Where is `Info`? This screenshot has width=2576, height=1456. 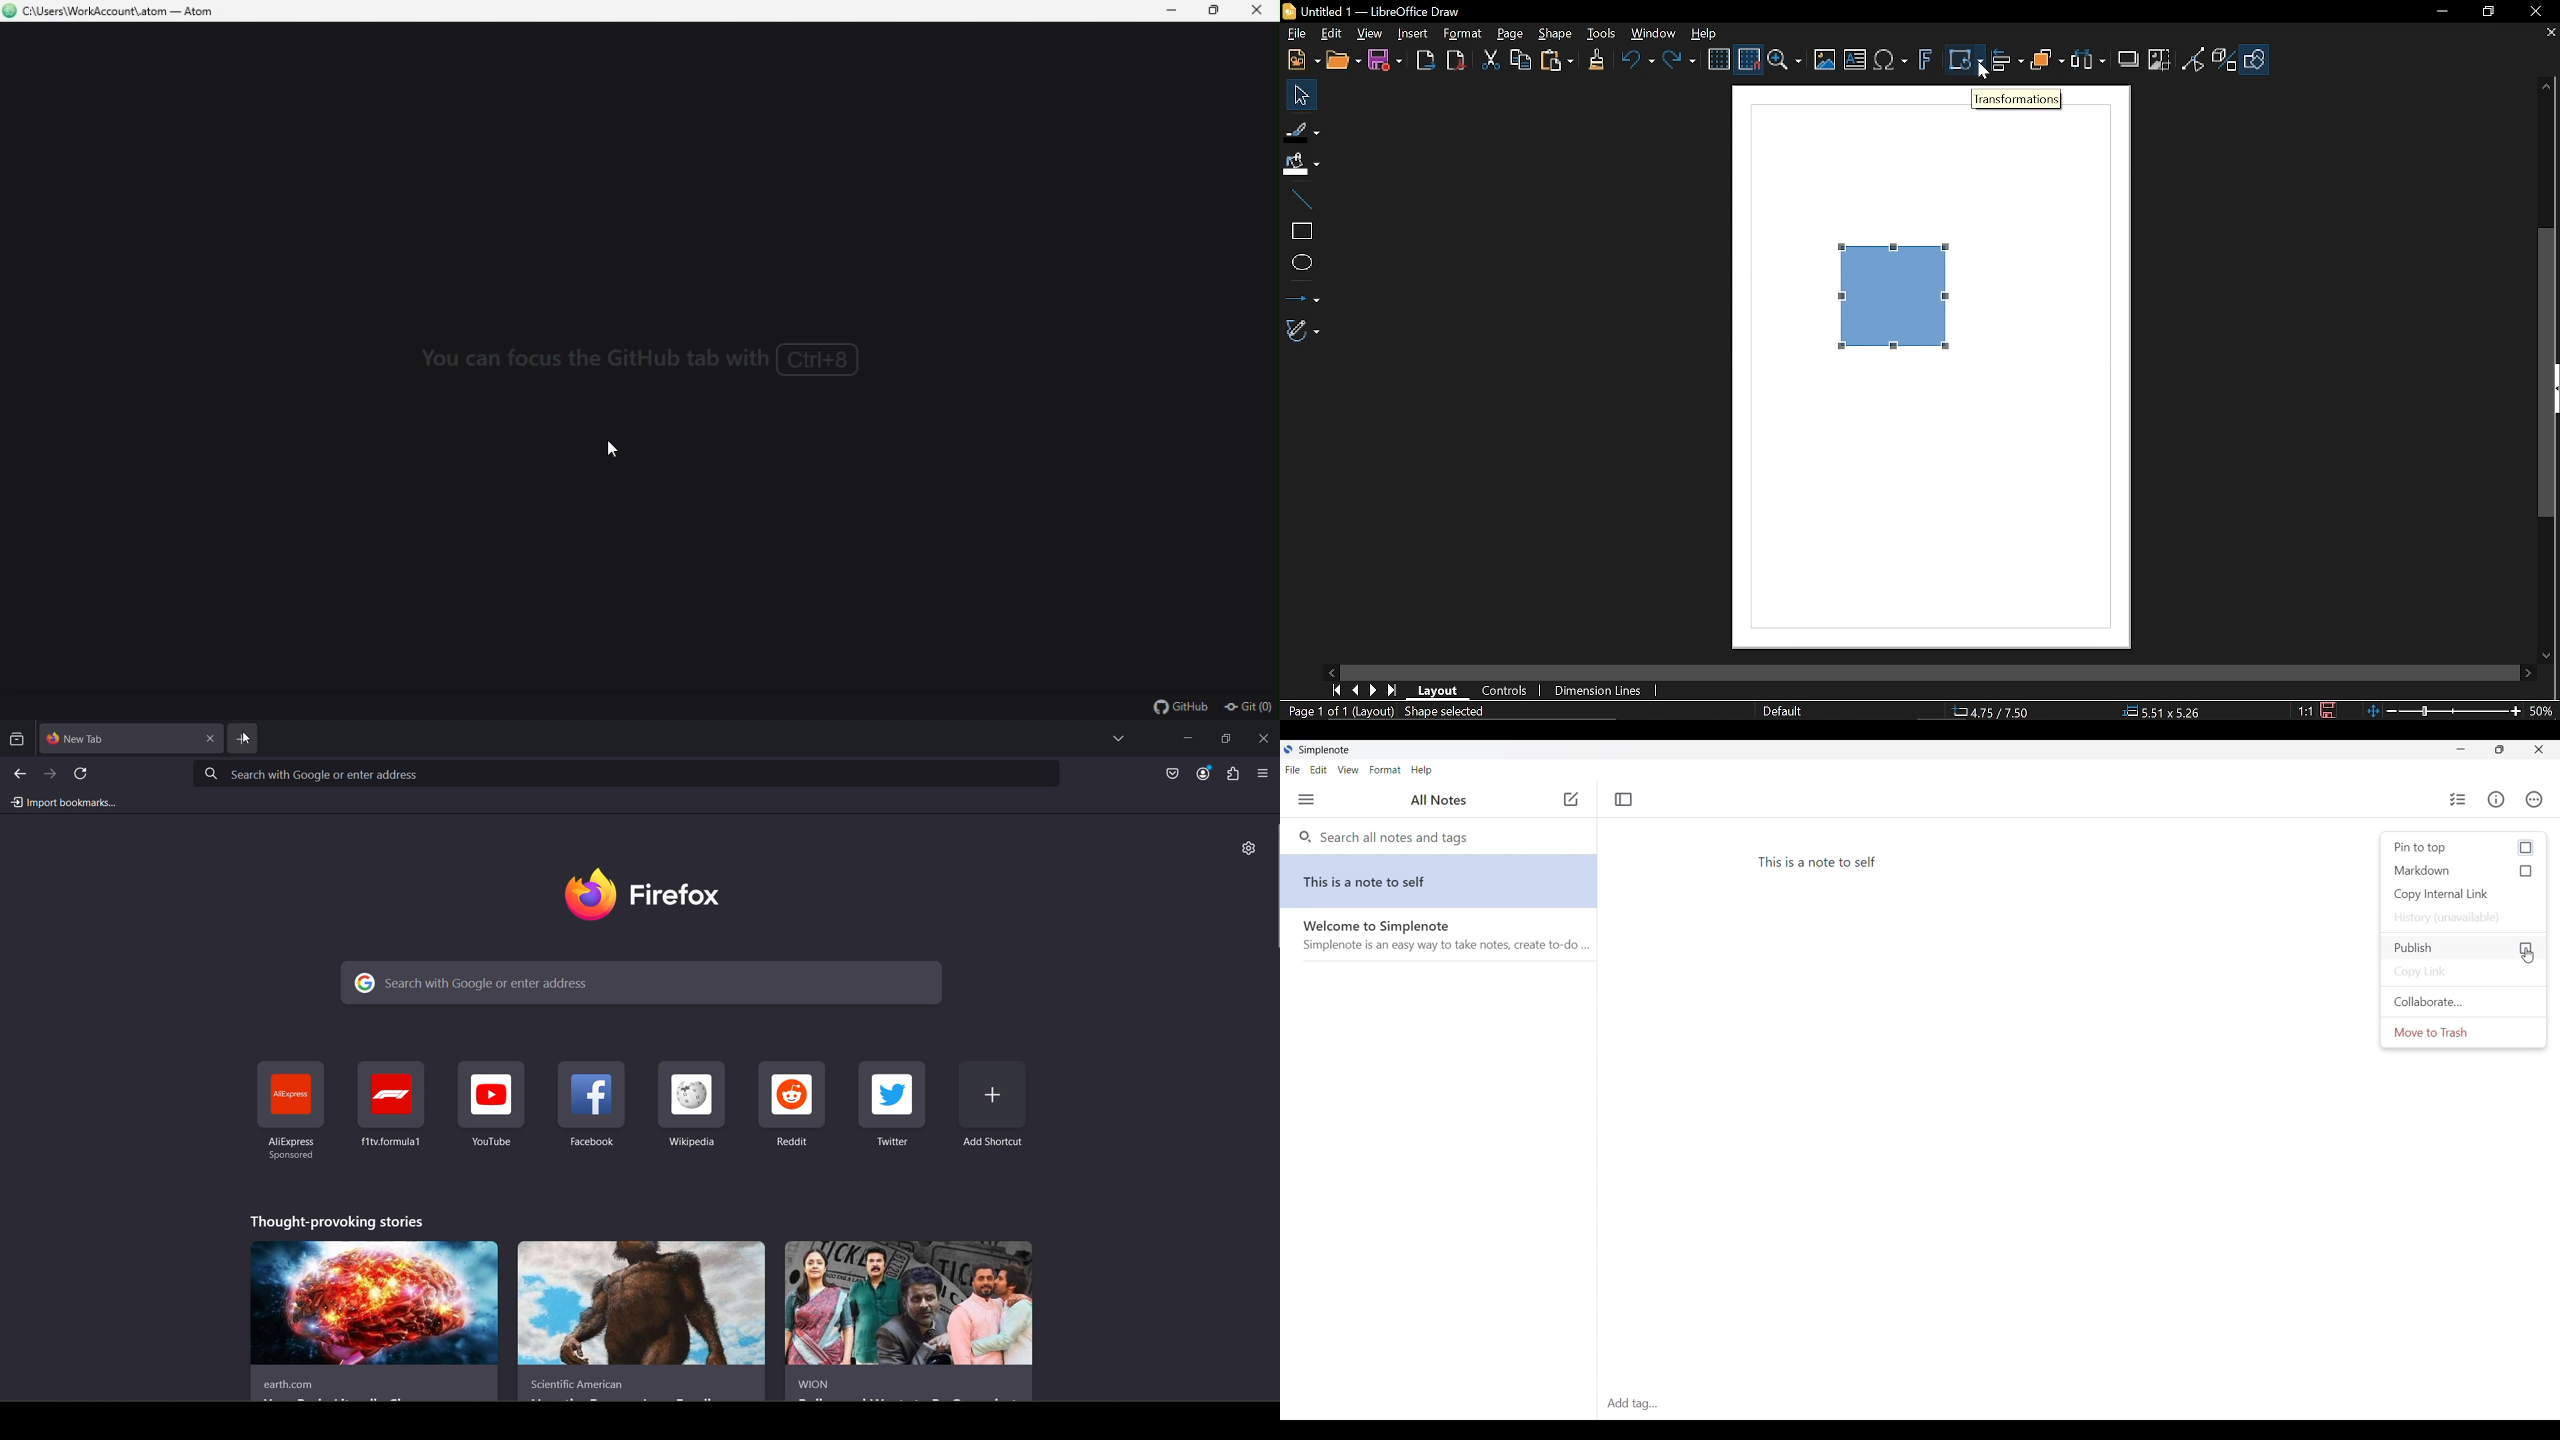
Info is located at coordinates (2496, 799).